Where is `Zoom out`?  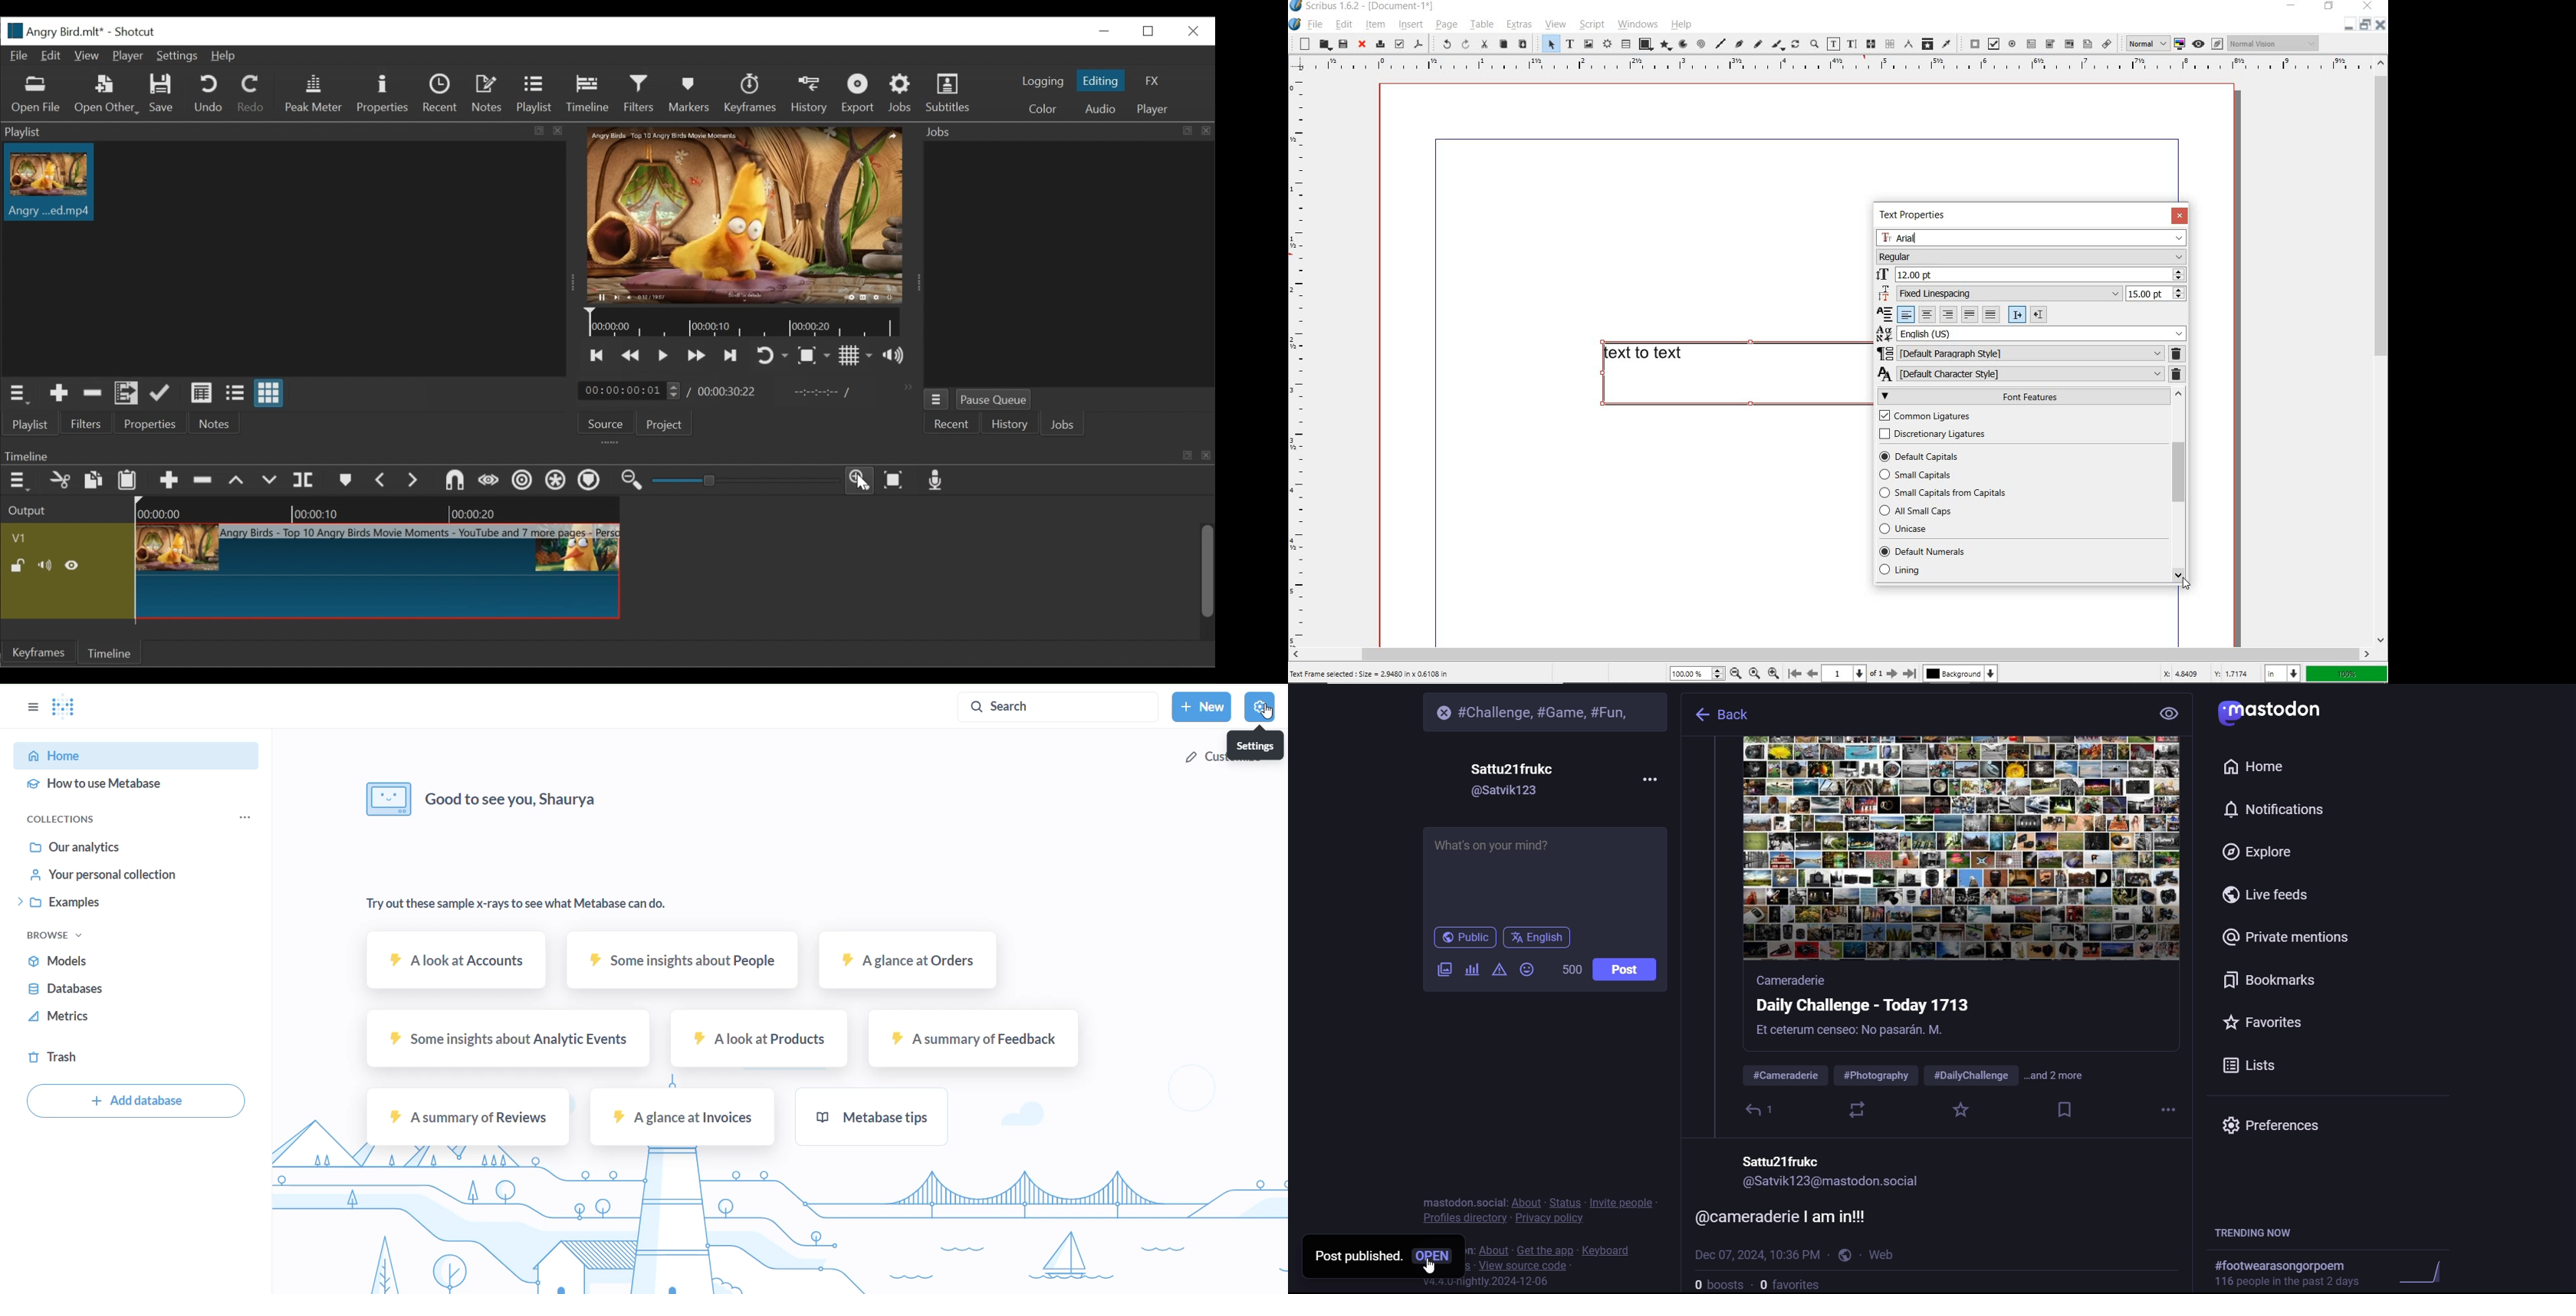
Zoom out is located at coordinates (1733, 673).